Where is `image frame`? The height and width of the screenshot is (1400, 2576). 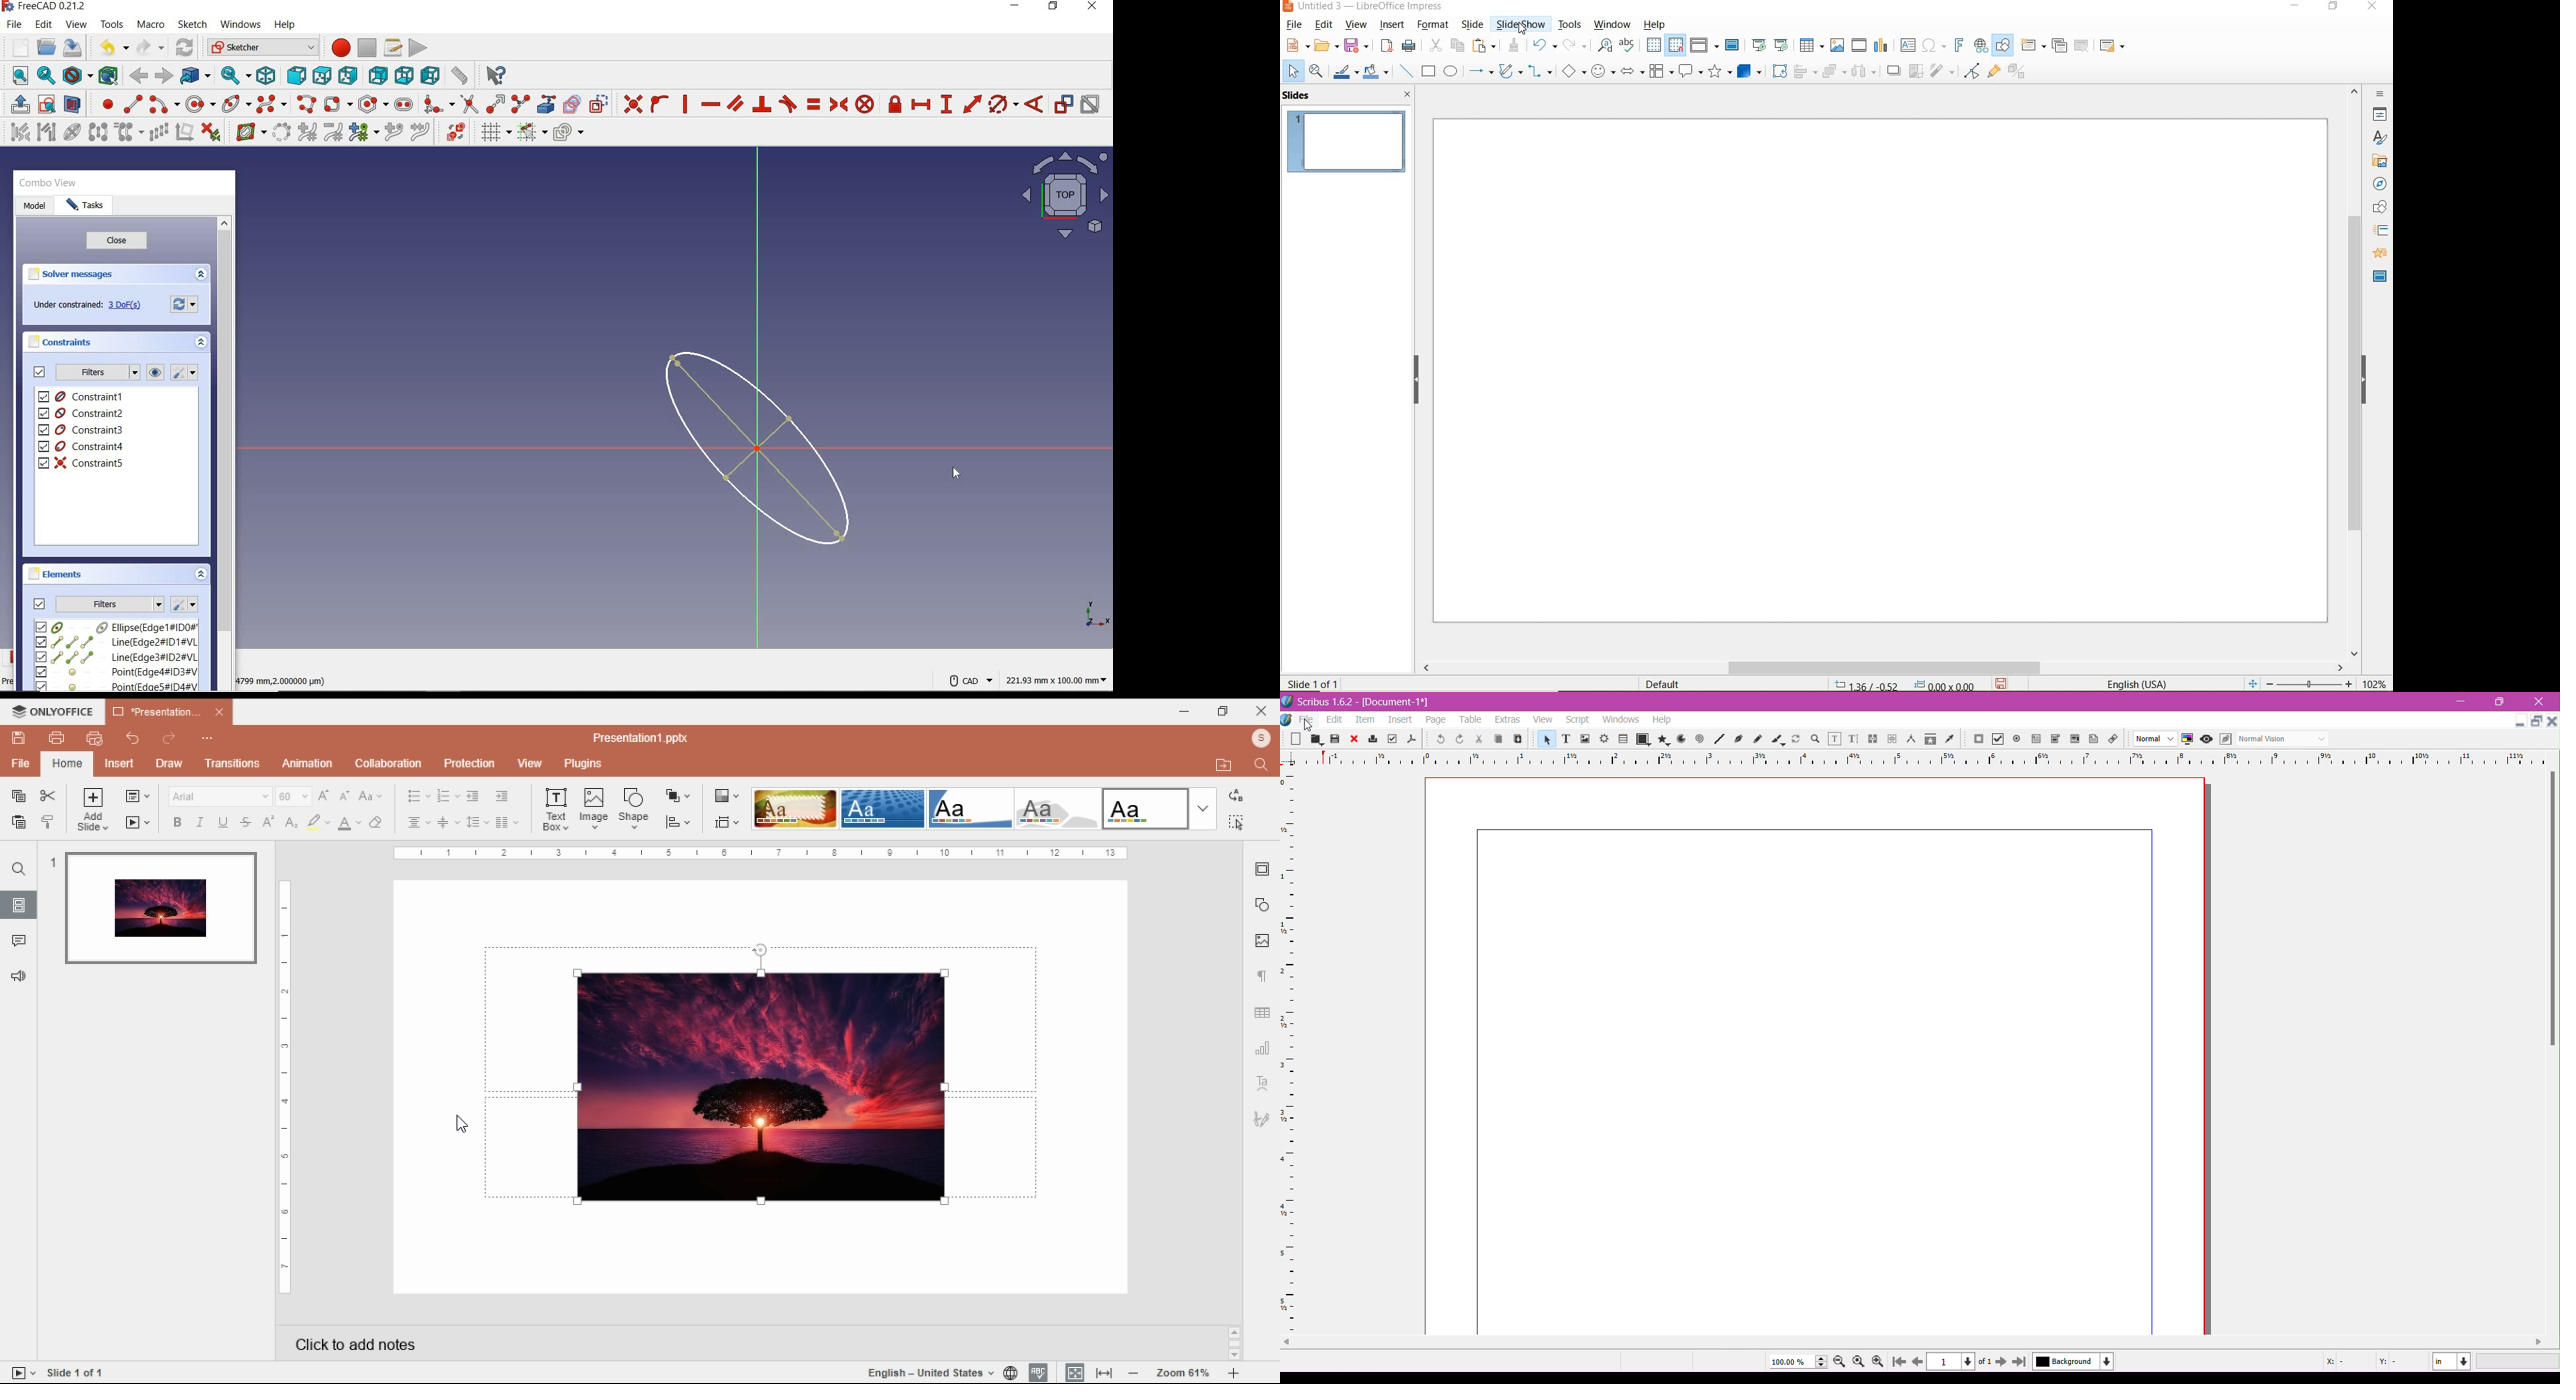
image frame is located at coordinates (1584, 740).